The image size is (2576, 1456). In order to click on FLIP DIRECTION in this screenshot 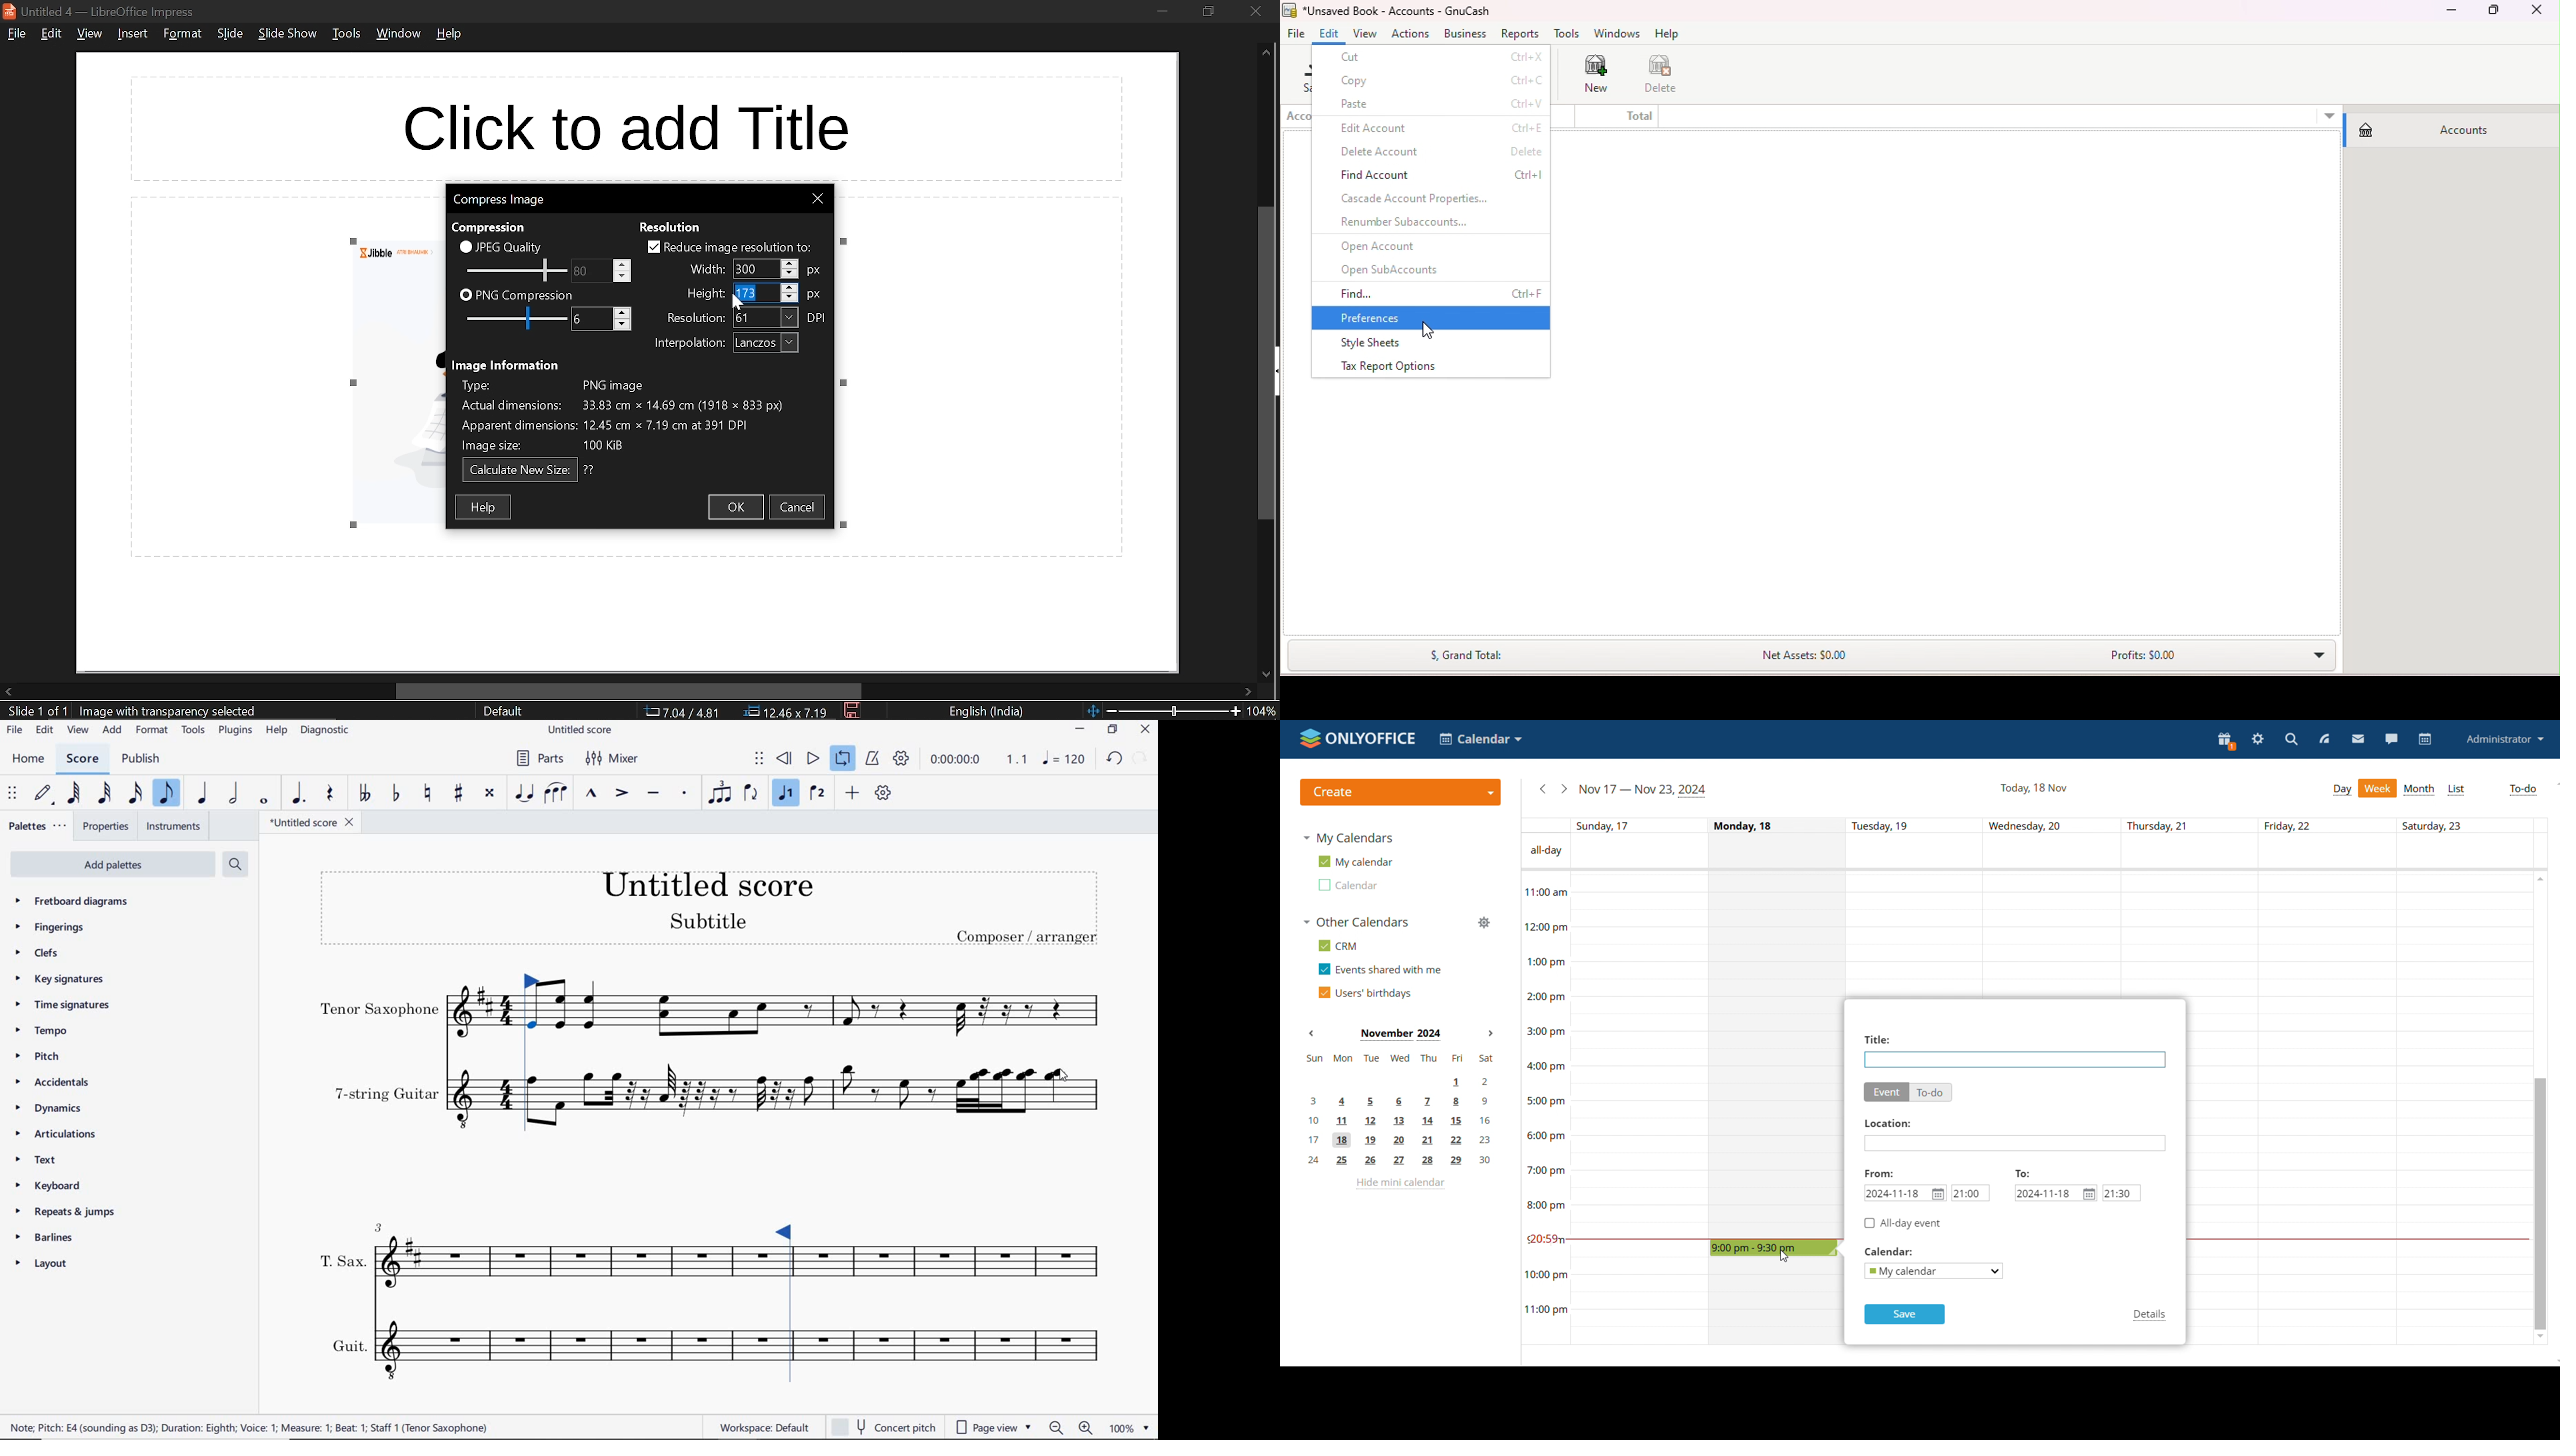, I will do `click(752, 794)`.